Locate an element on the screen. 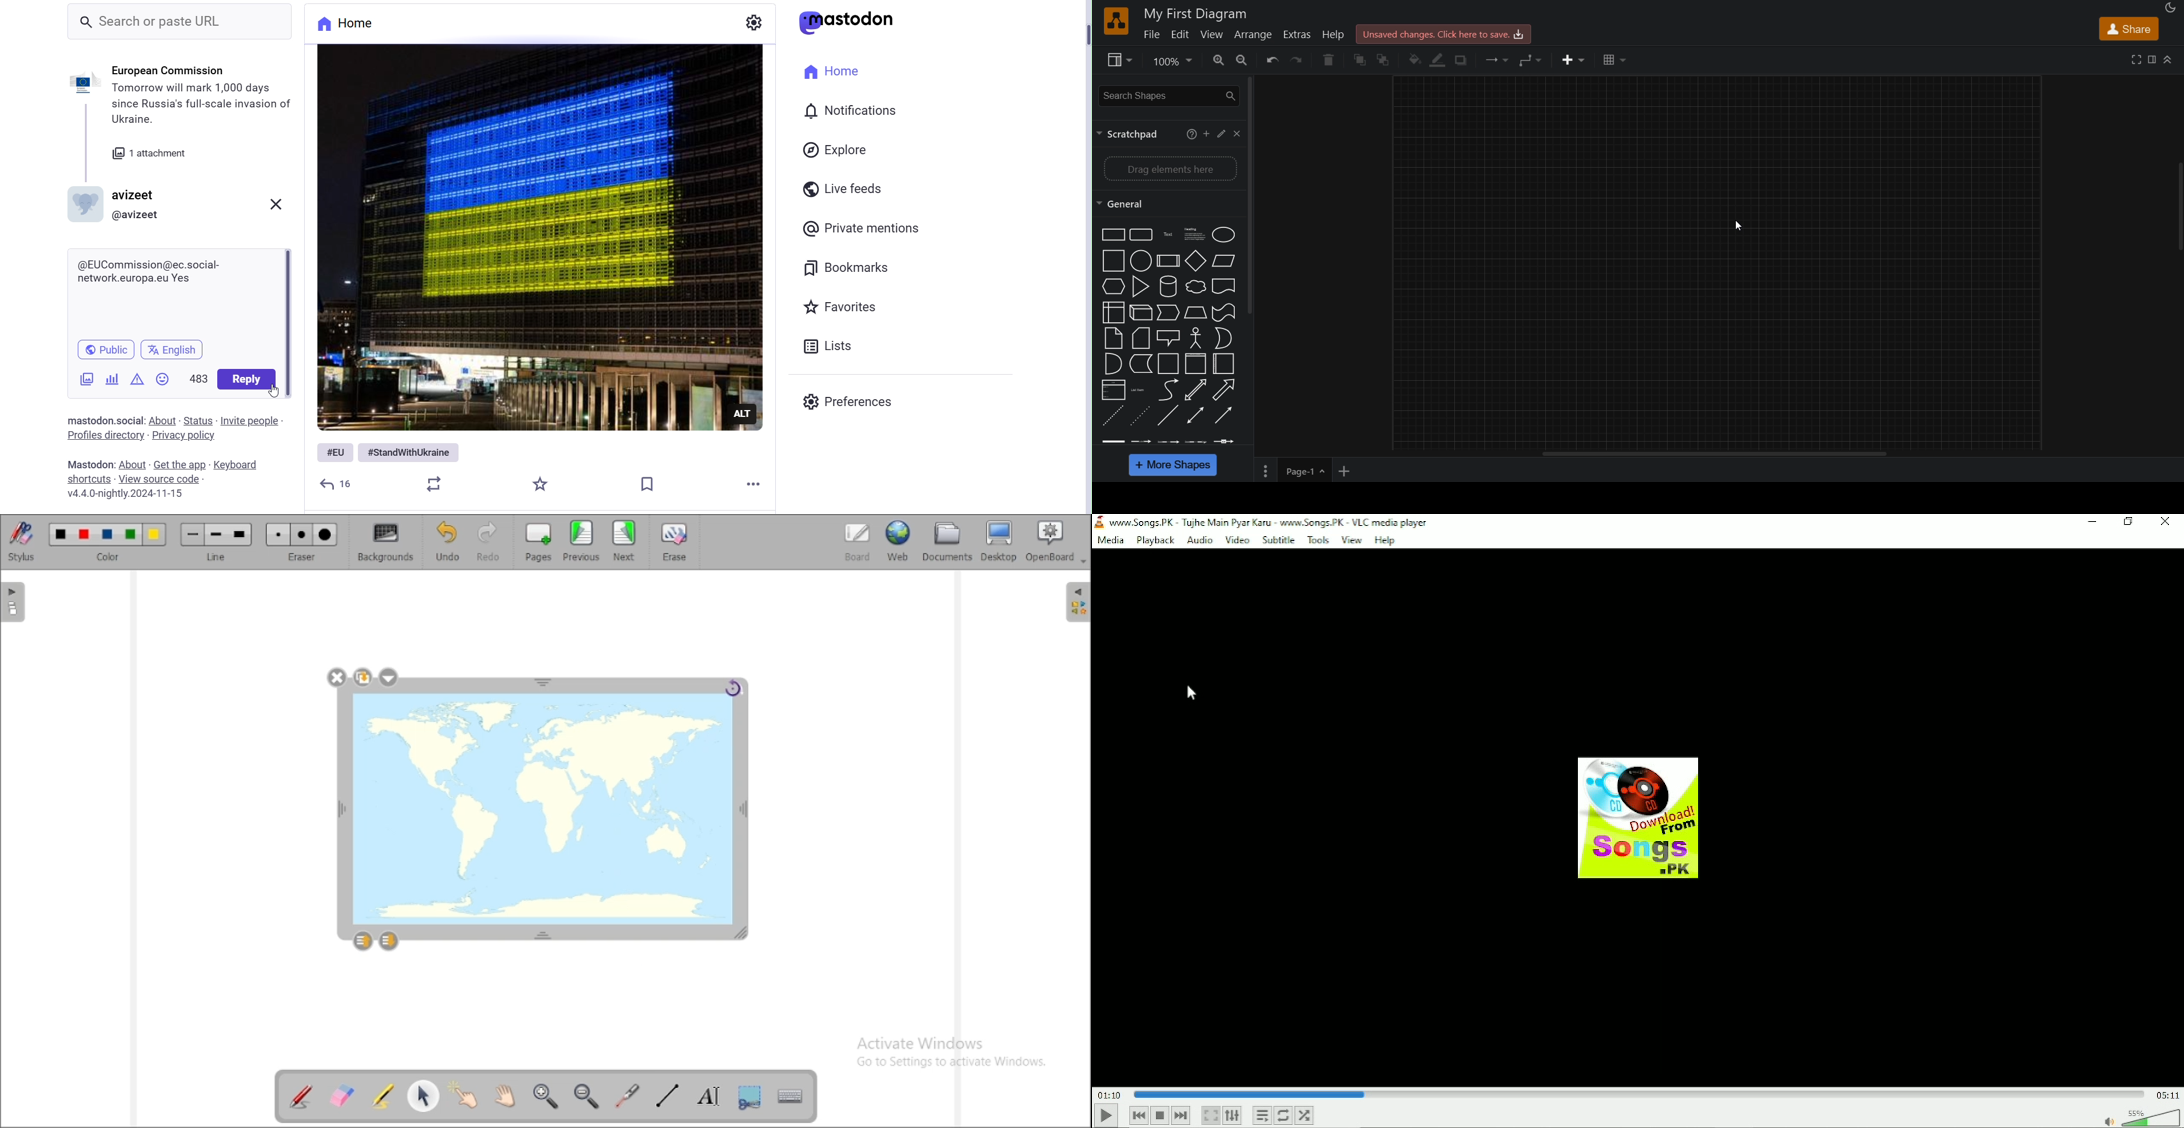 The image size is (2184, 1148). Activate Windows
Go to Settings to agtivate Windows. is located at coordinates (955, 1053).